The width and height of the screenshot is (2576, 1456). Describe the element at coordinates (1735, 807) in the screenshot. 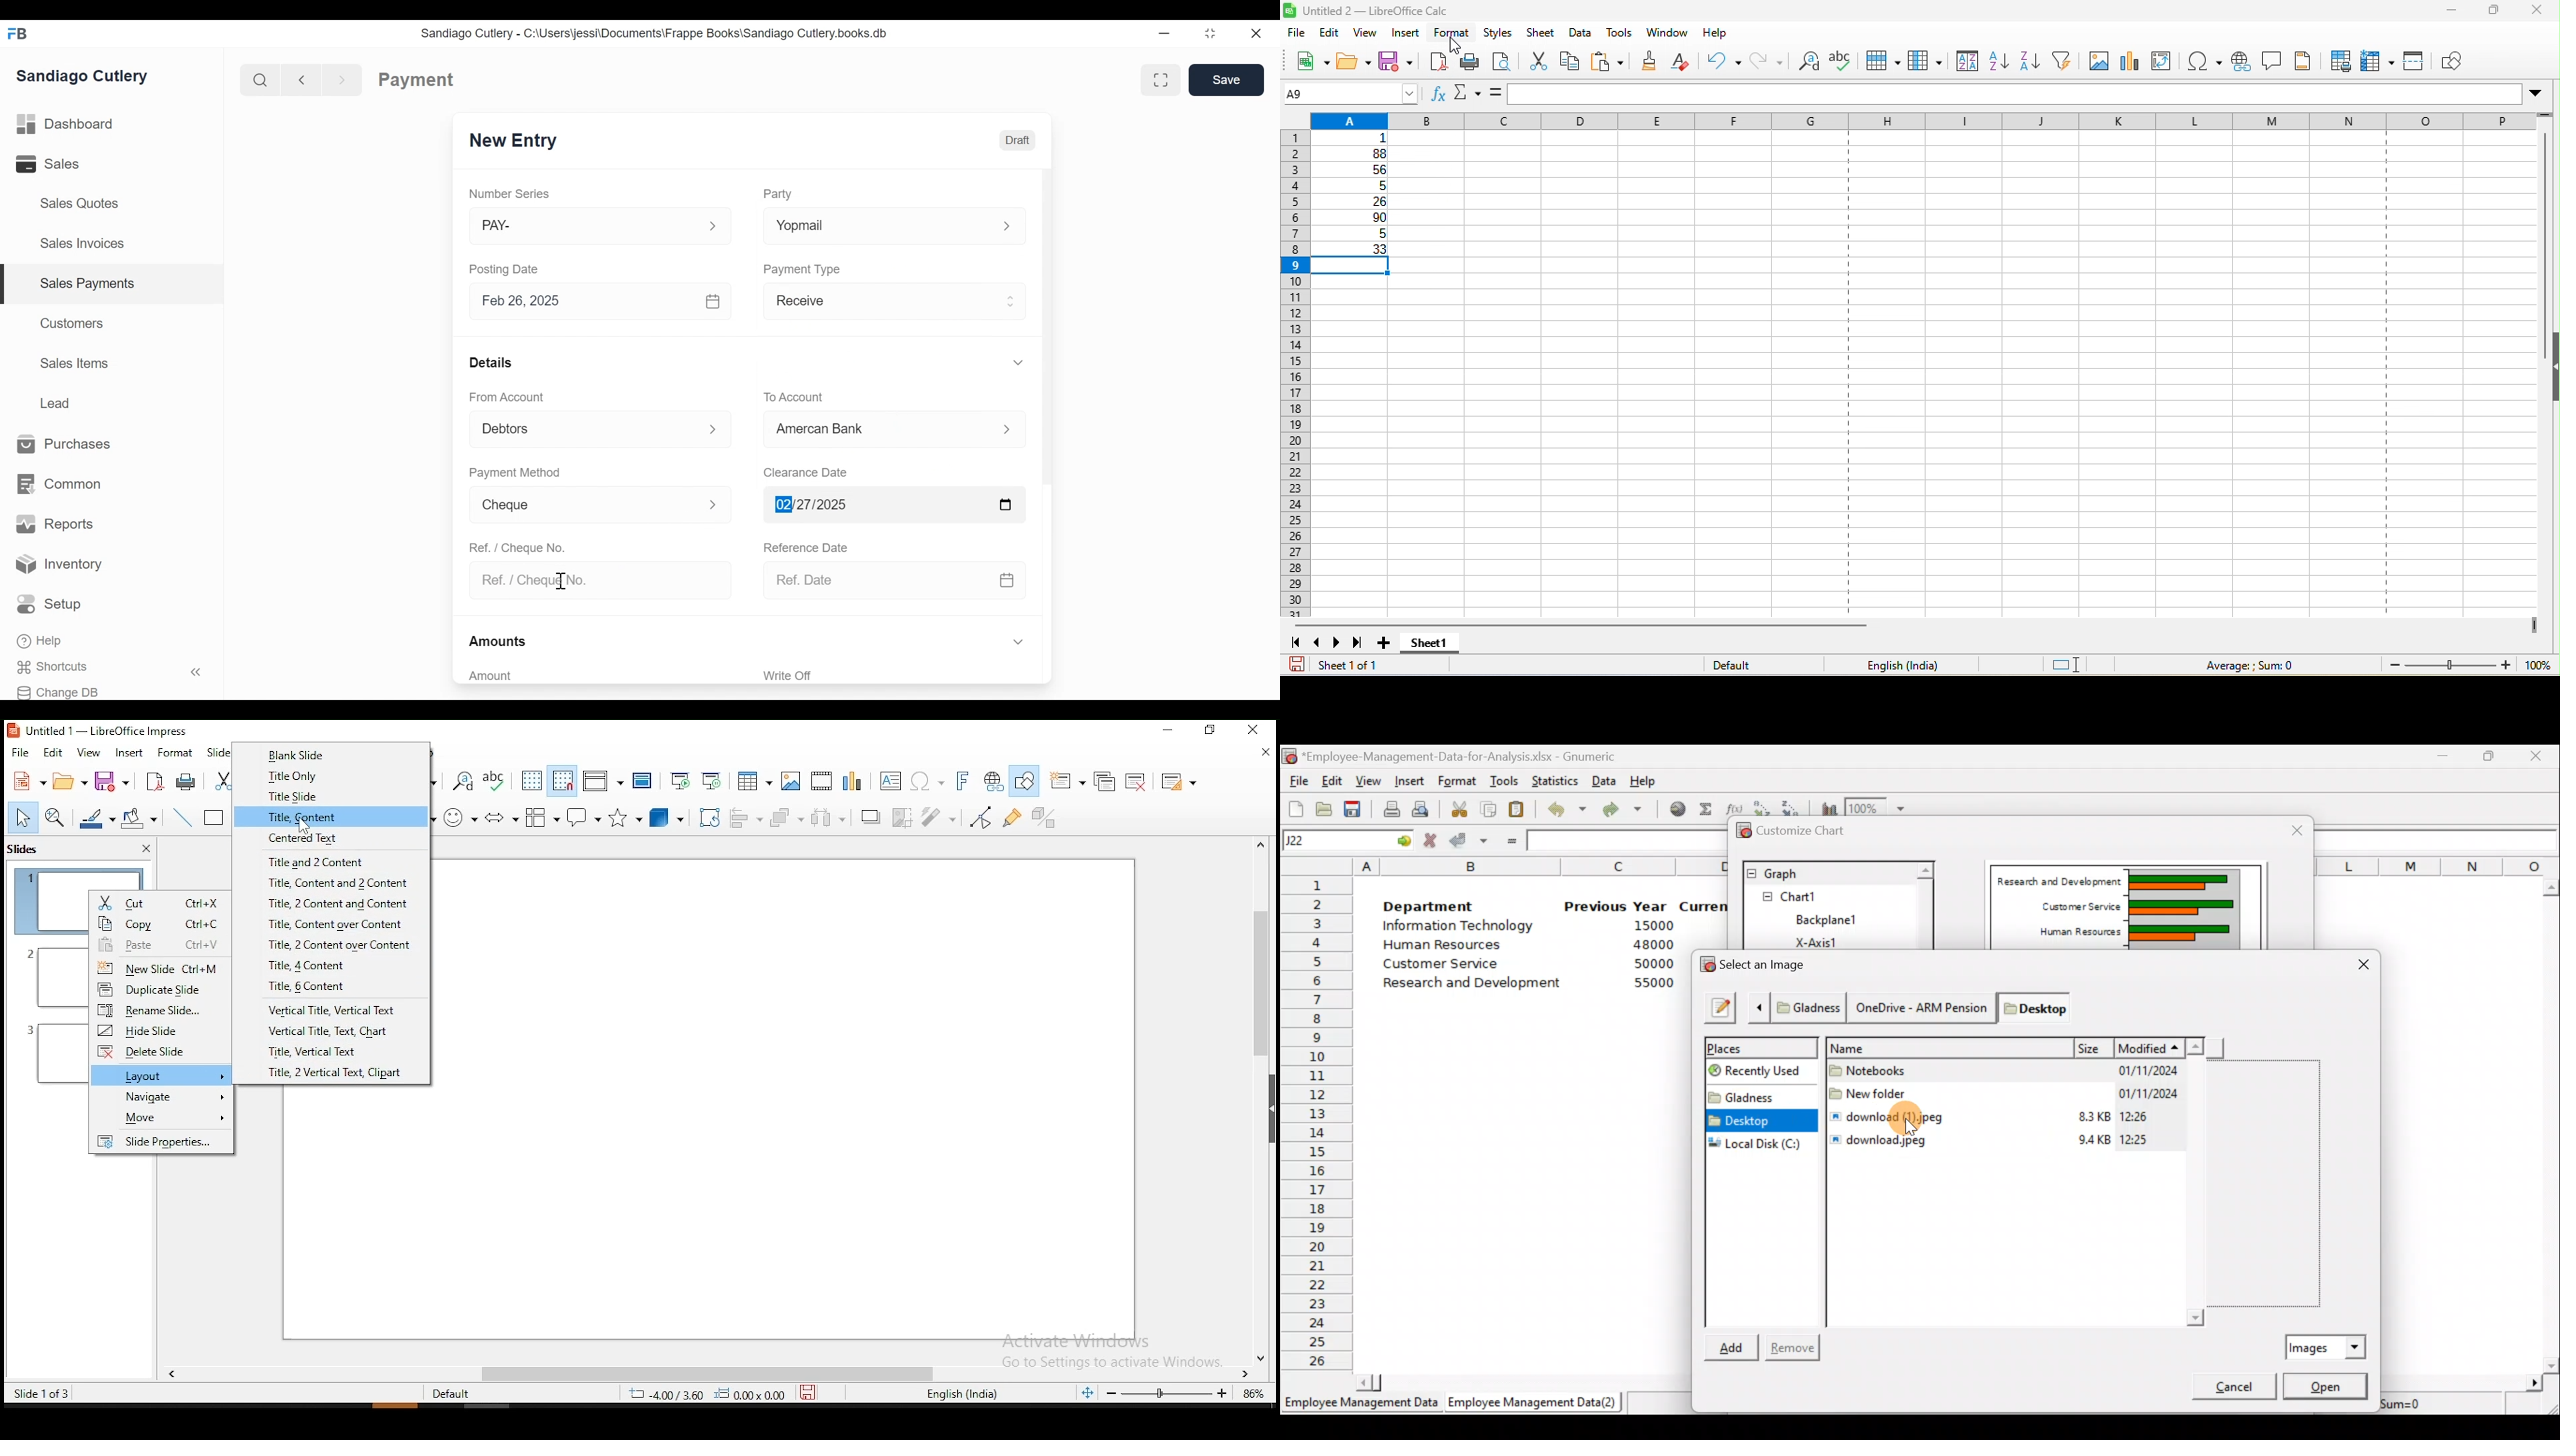

I see `Edit a function in the current cell` at that location.